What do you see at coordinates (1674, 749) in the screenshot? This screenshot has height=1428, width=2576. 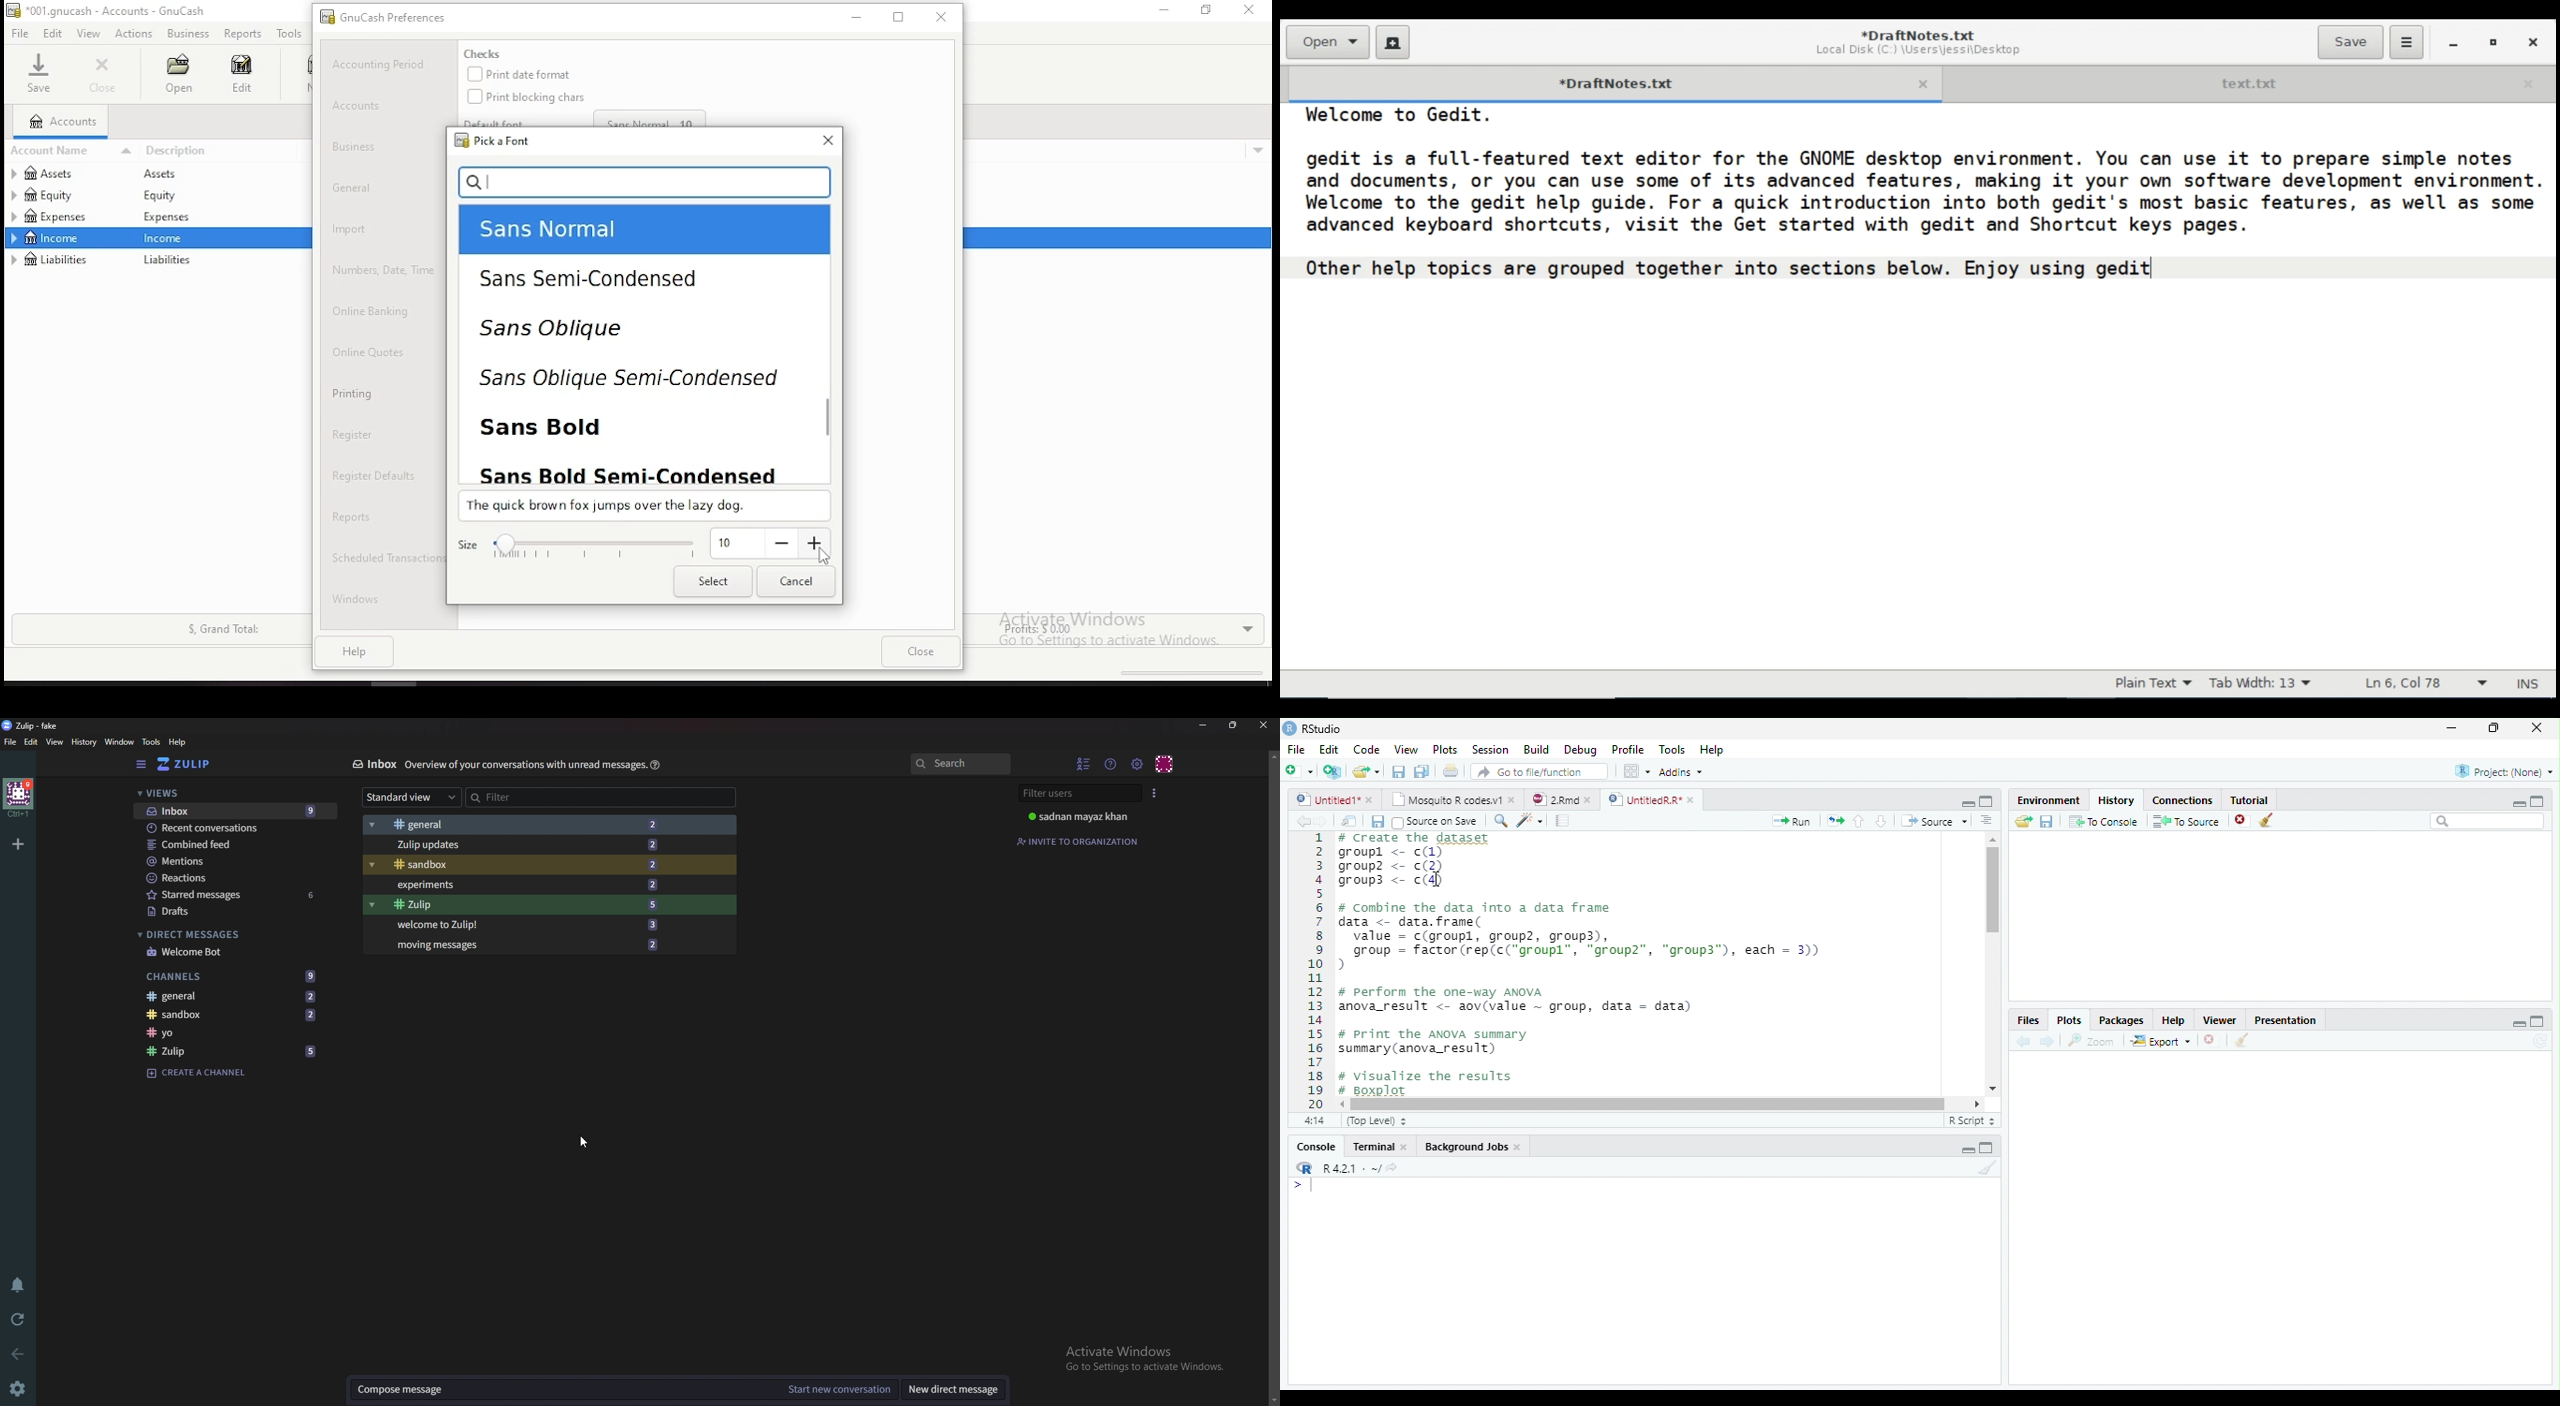 I see `Tools` at bounding box center [1674, 749].